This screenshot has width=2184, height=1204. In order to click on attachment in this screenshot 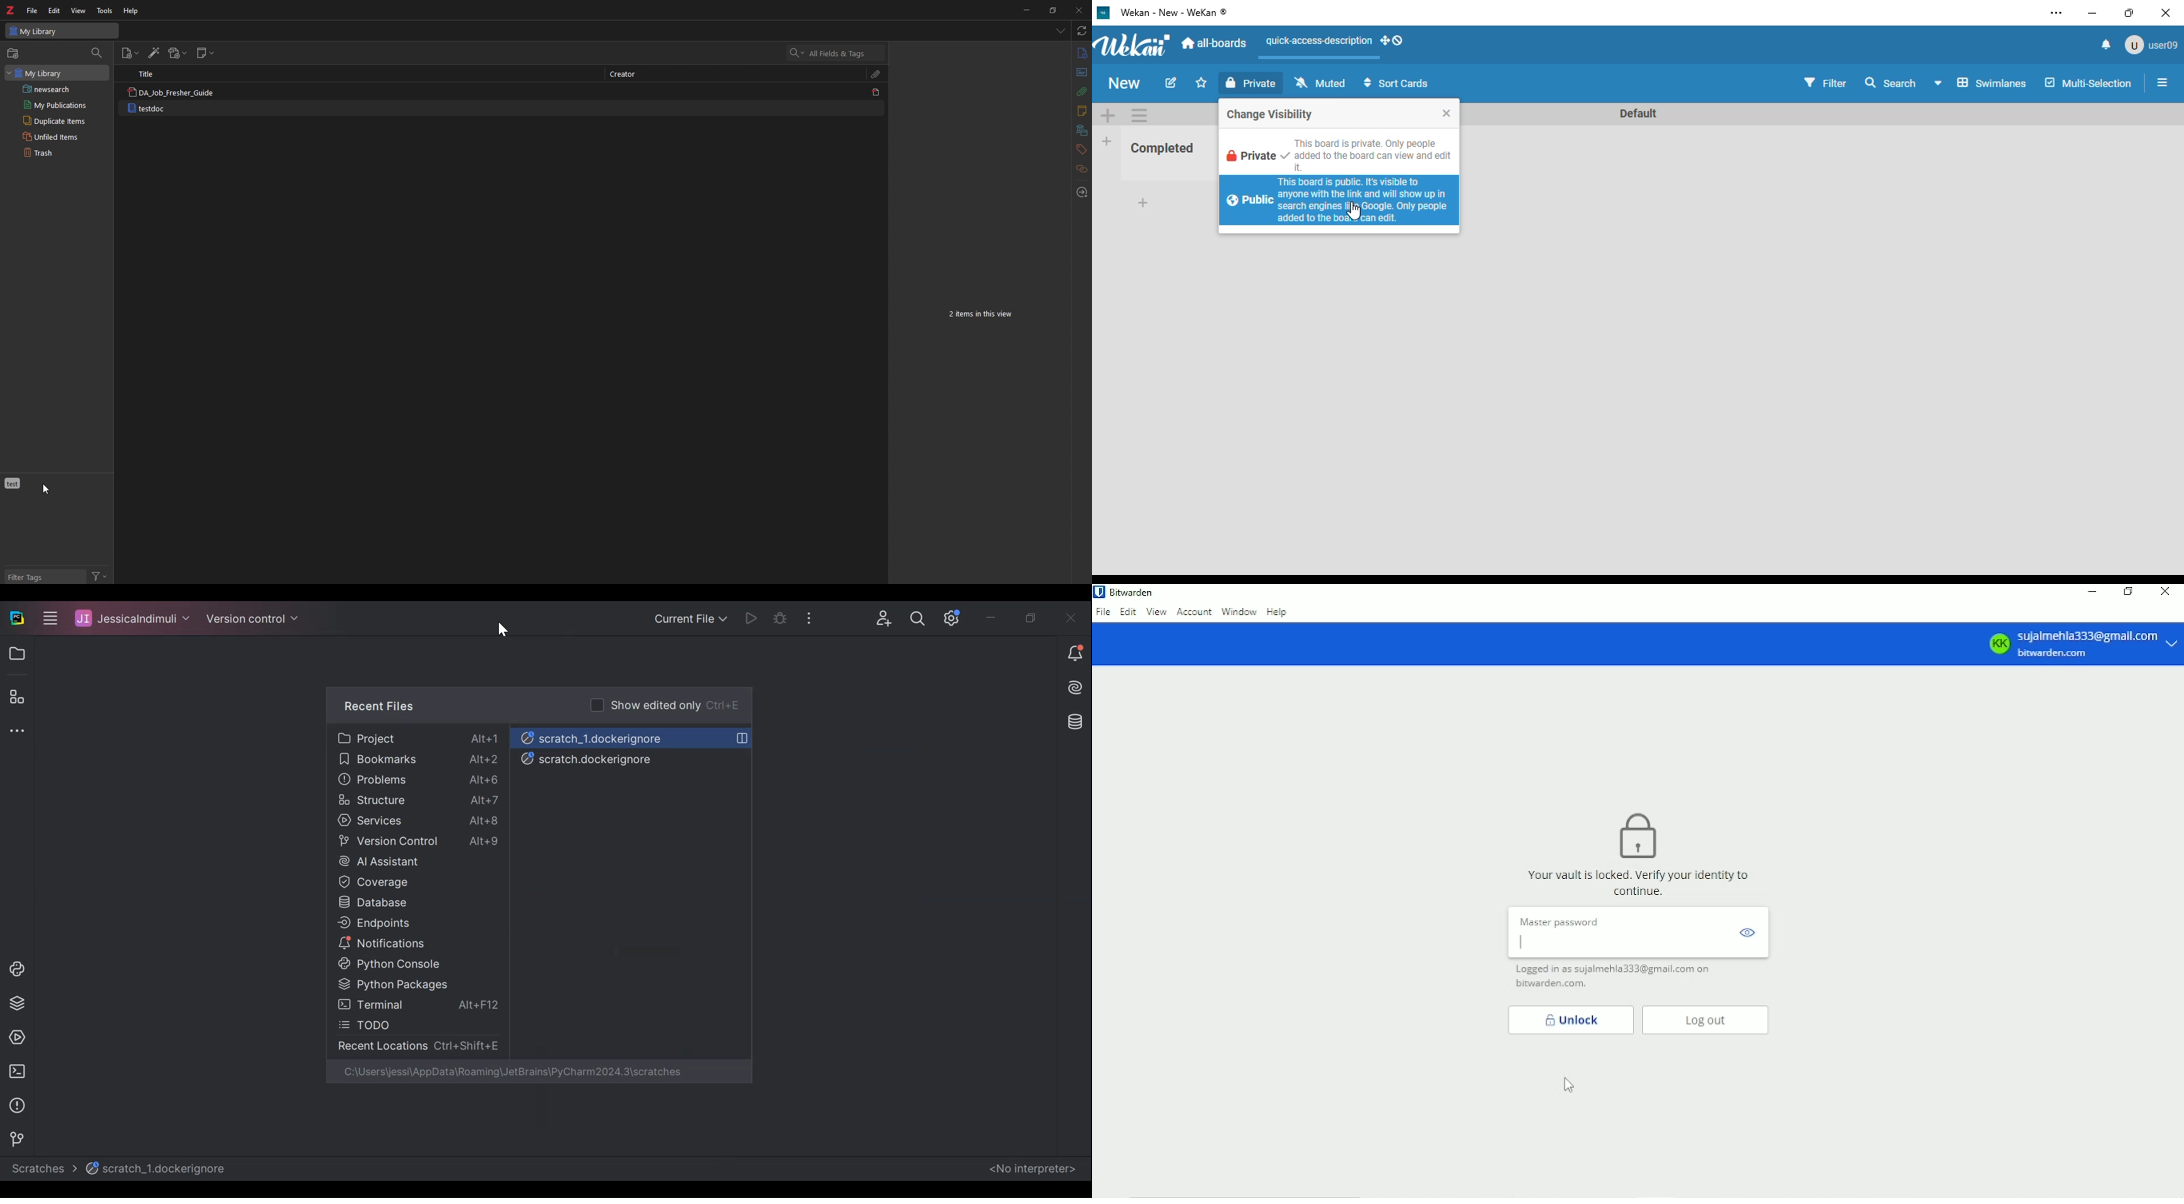, I will do `click(1081, 92)`.